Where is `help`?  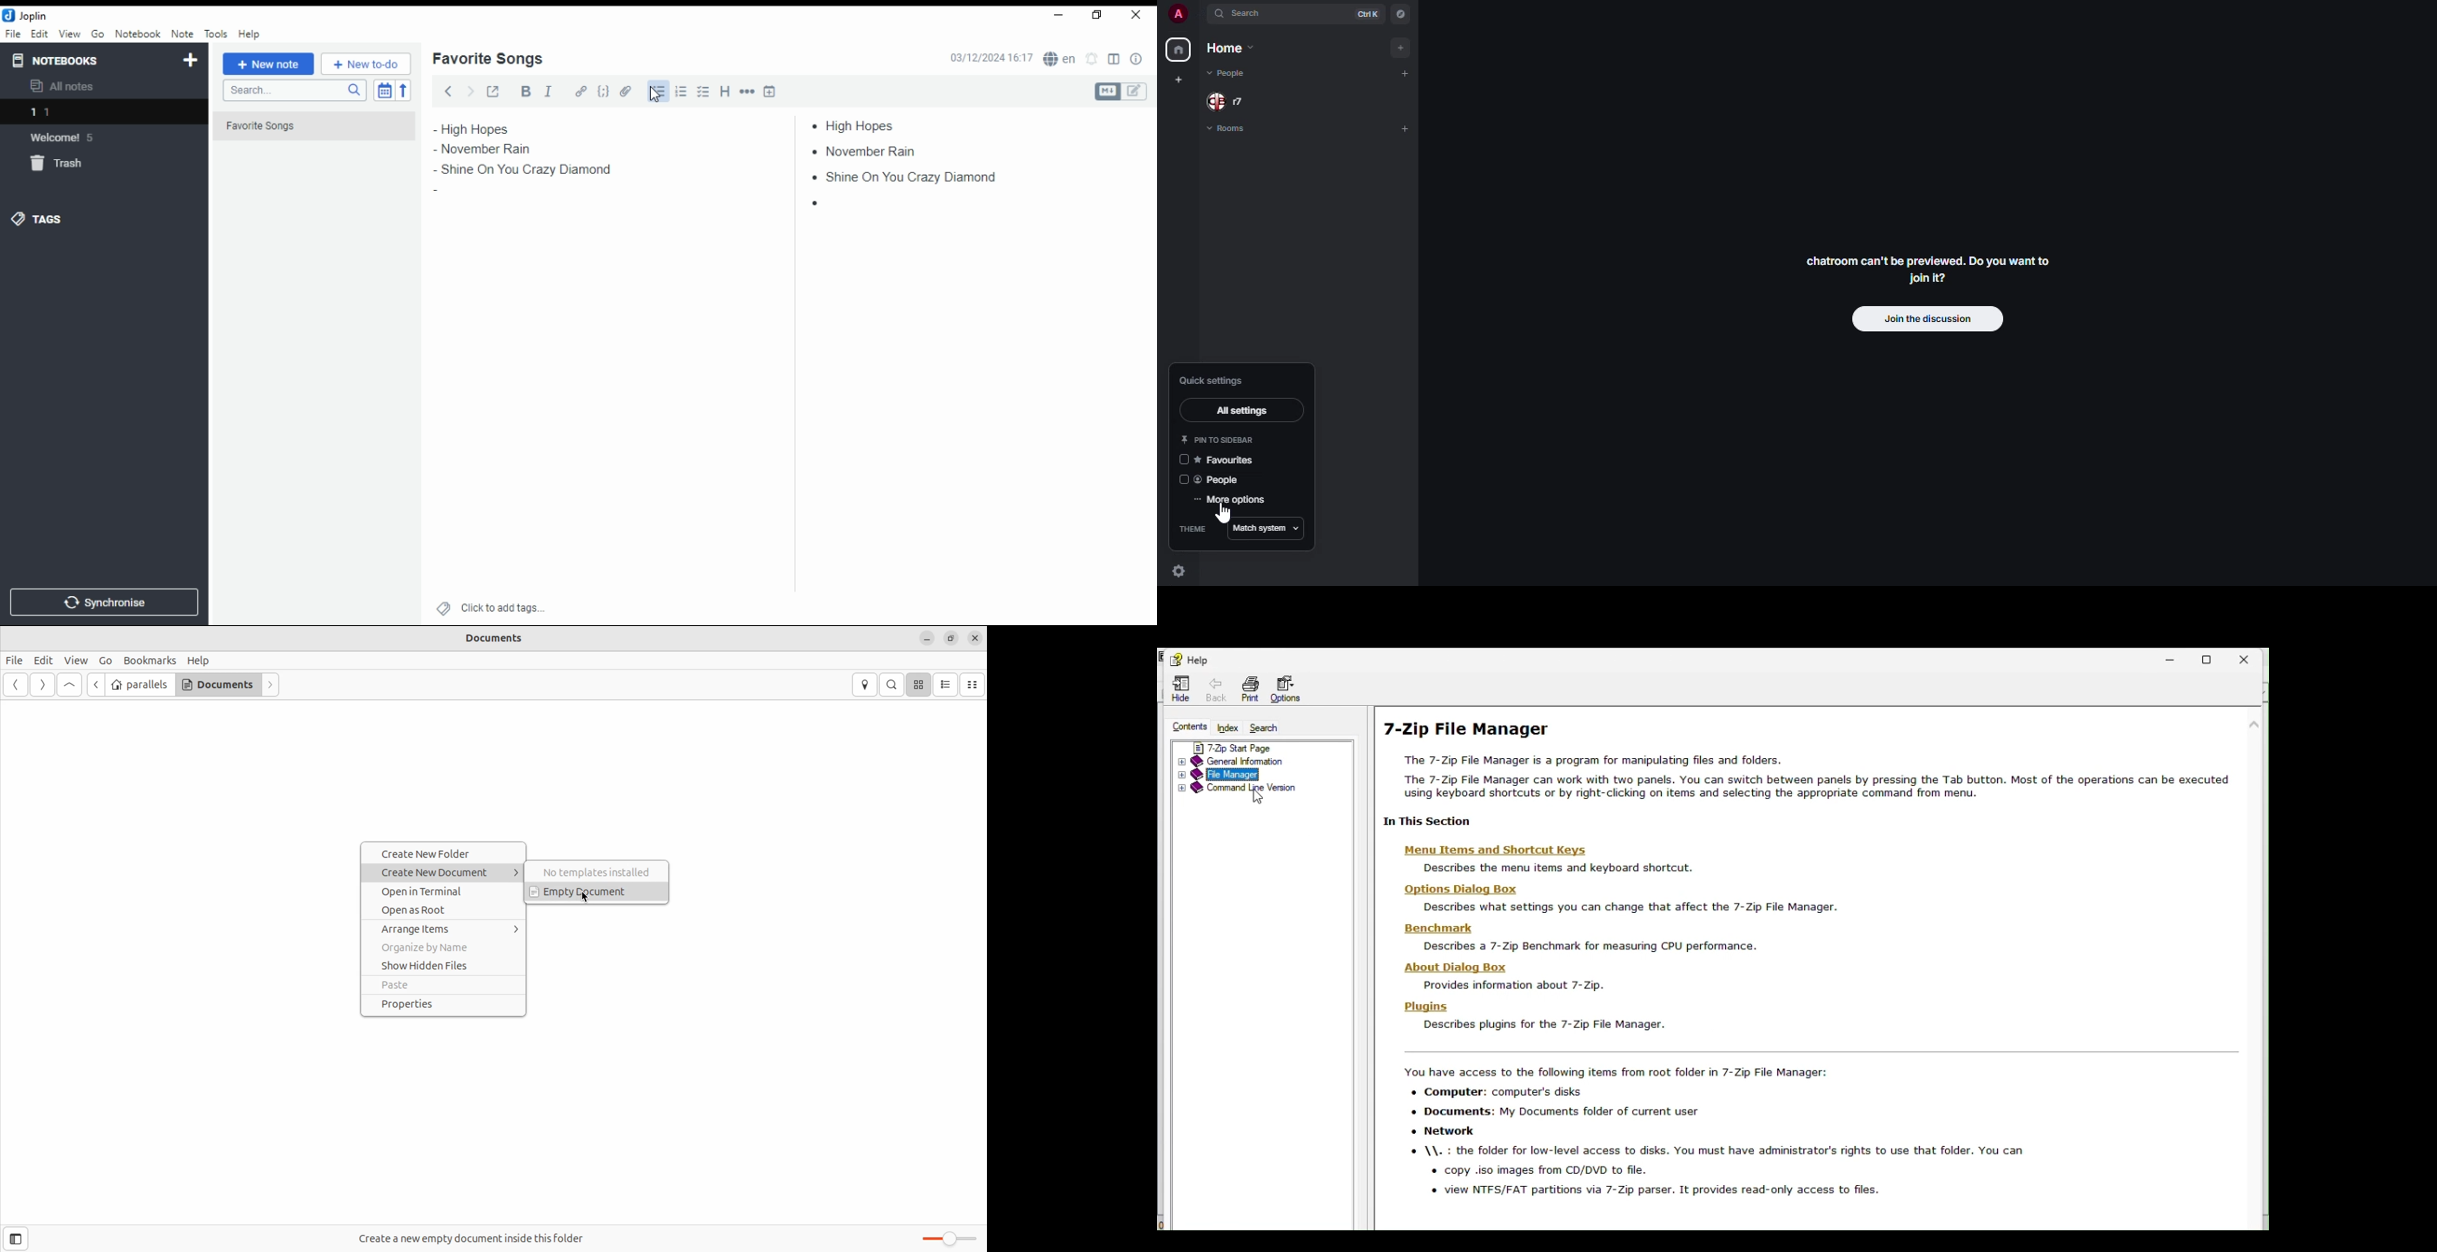
help is located at coordinates (249, 34).